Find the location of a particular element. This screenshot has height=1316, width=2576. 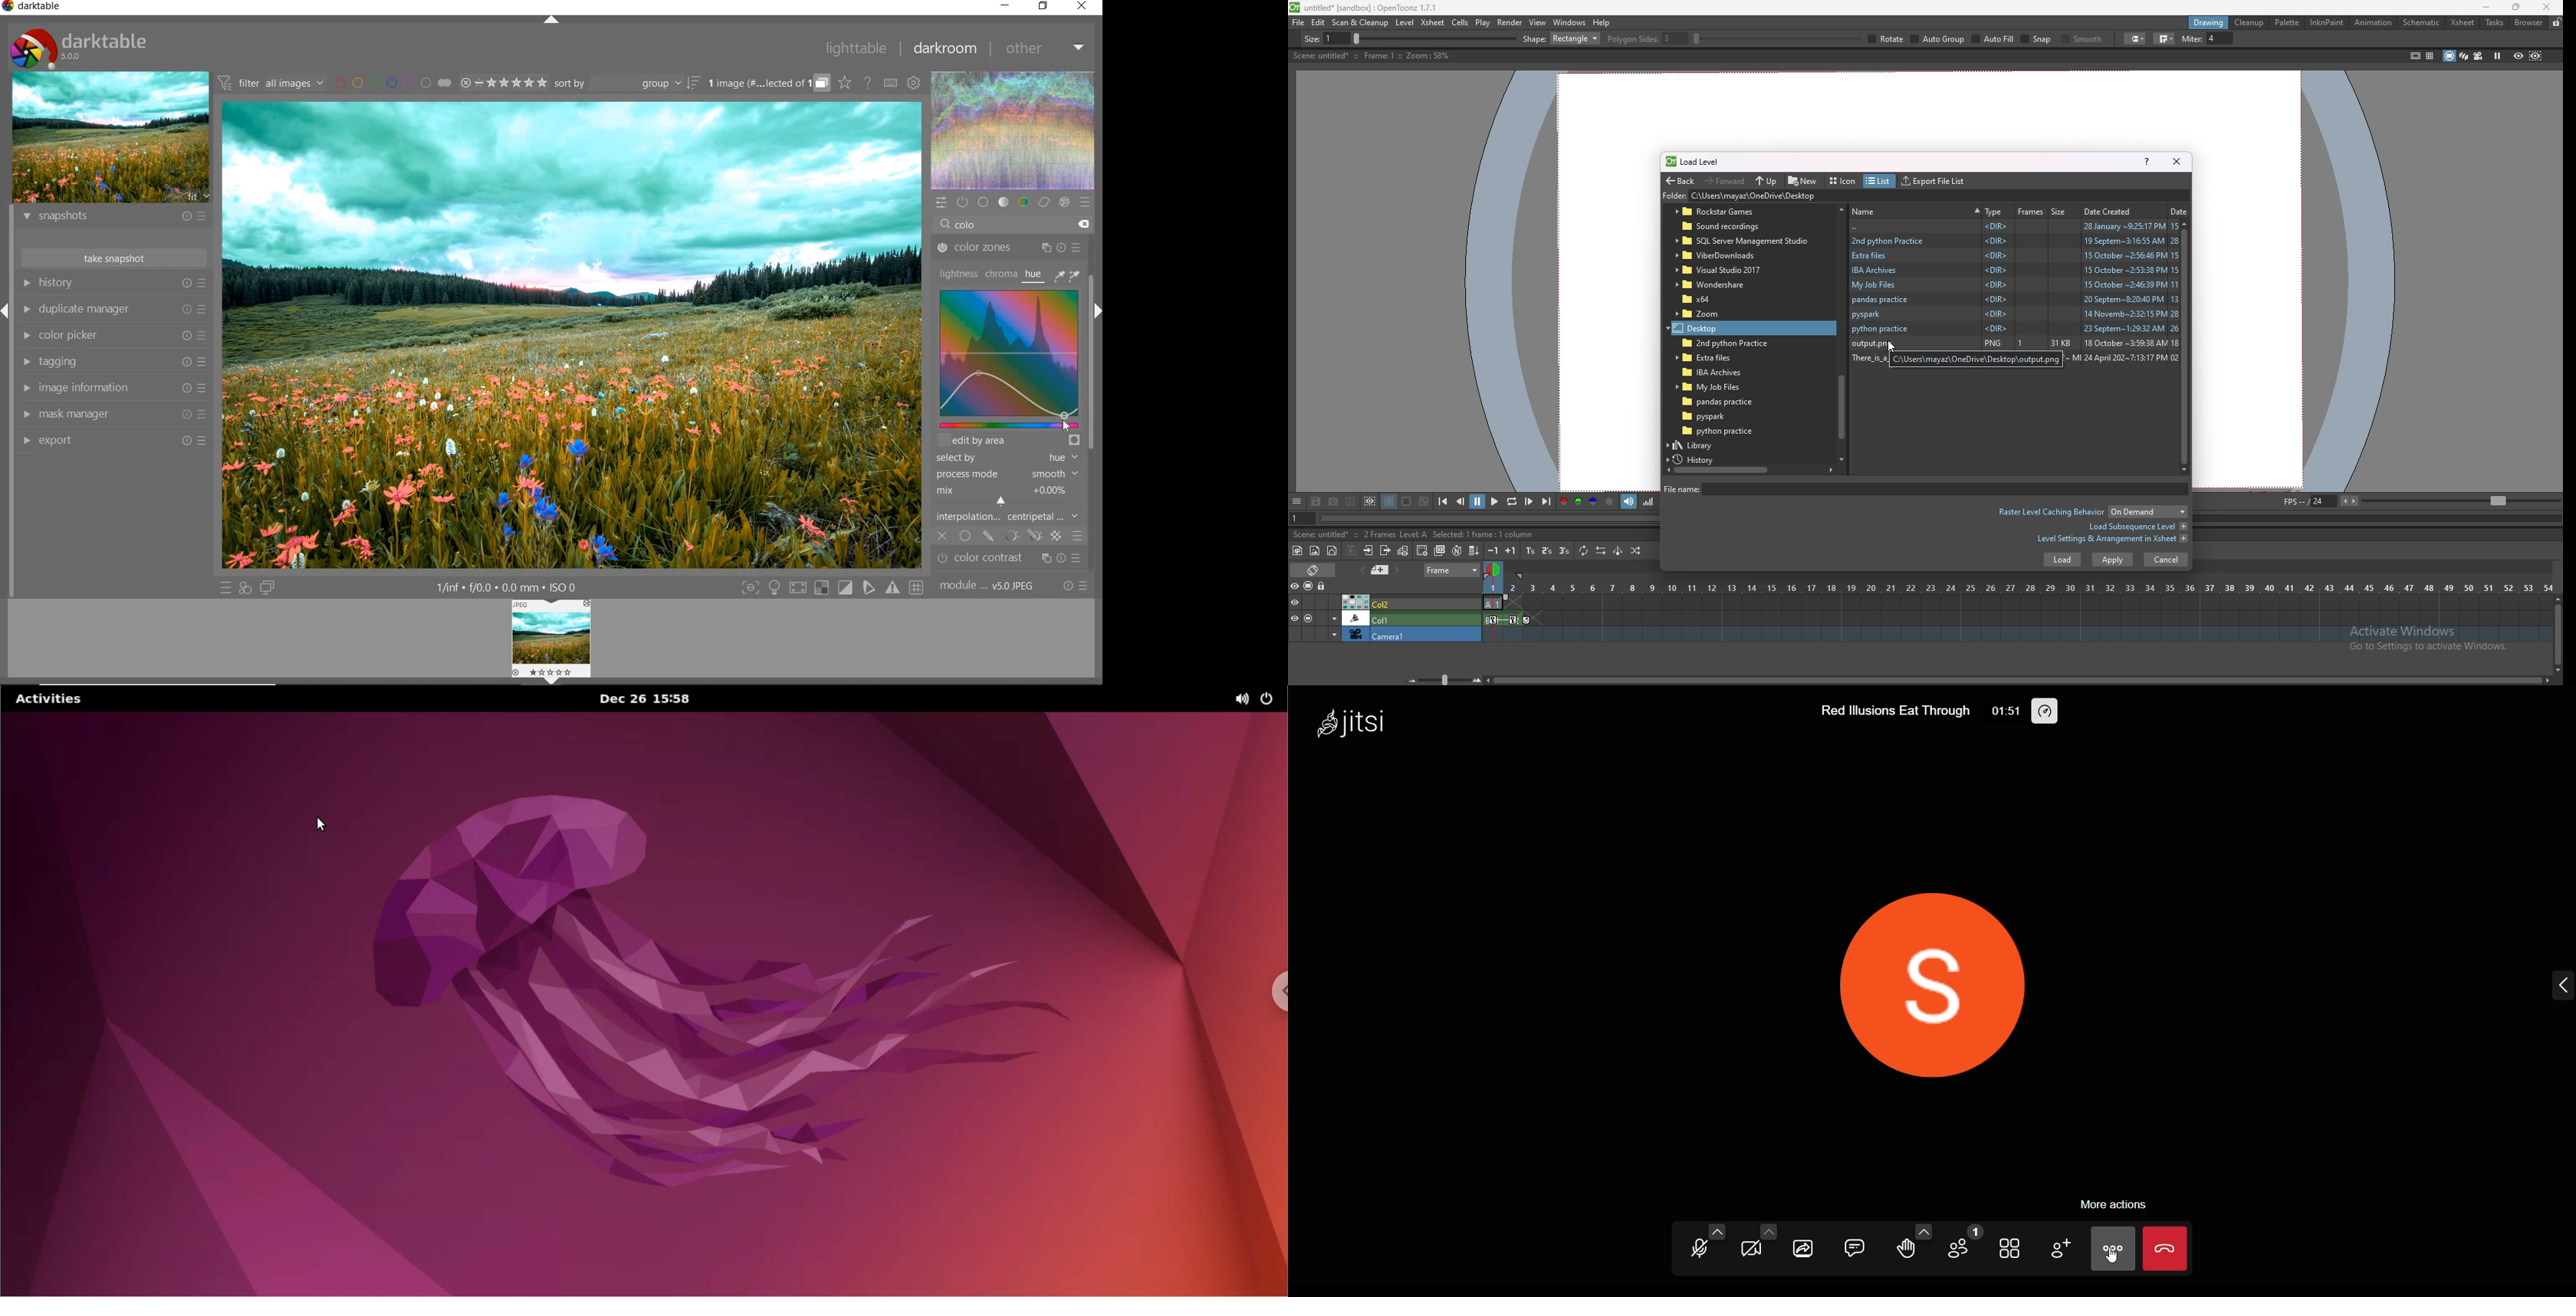

next memo is located at coordinates (1398, 570).